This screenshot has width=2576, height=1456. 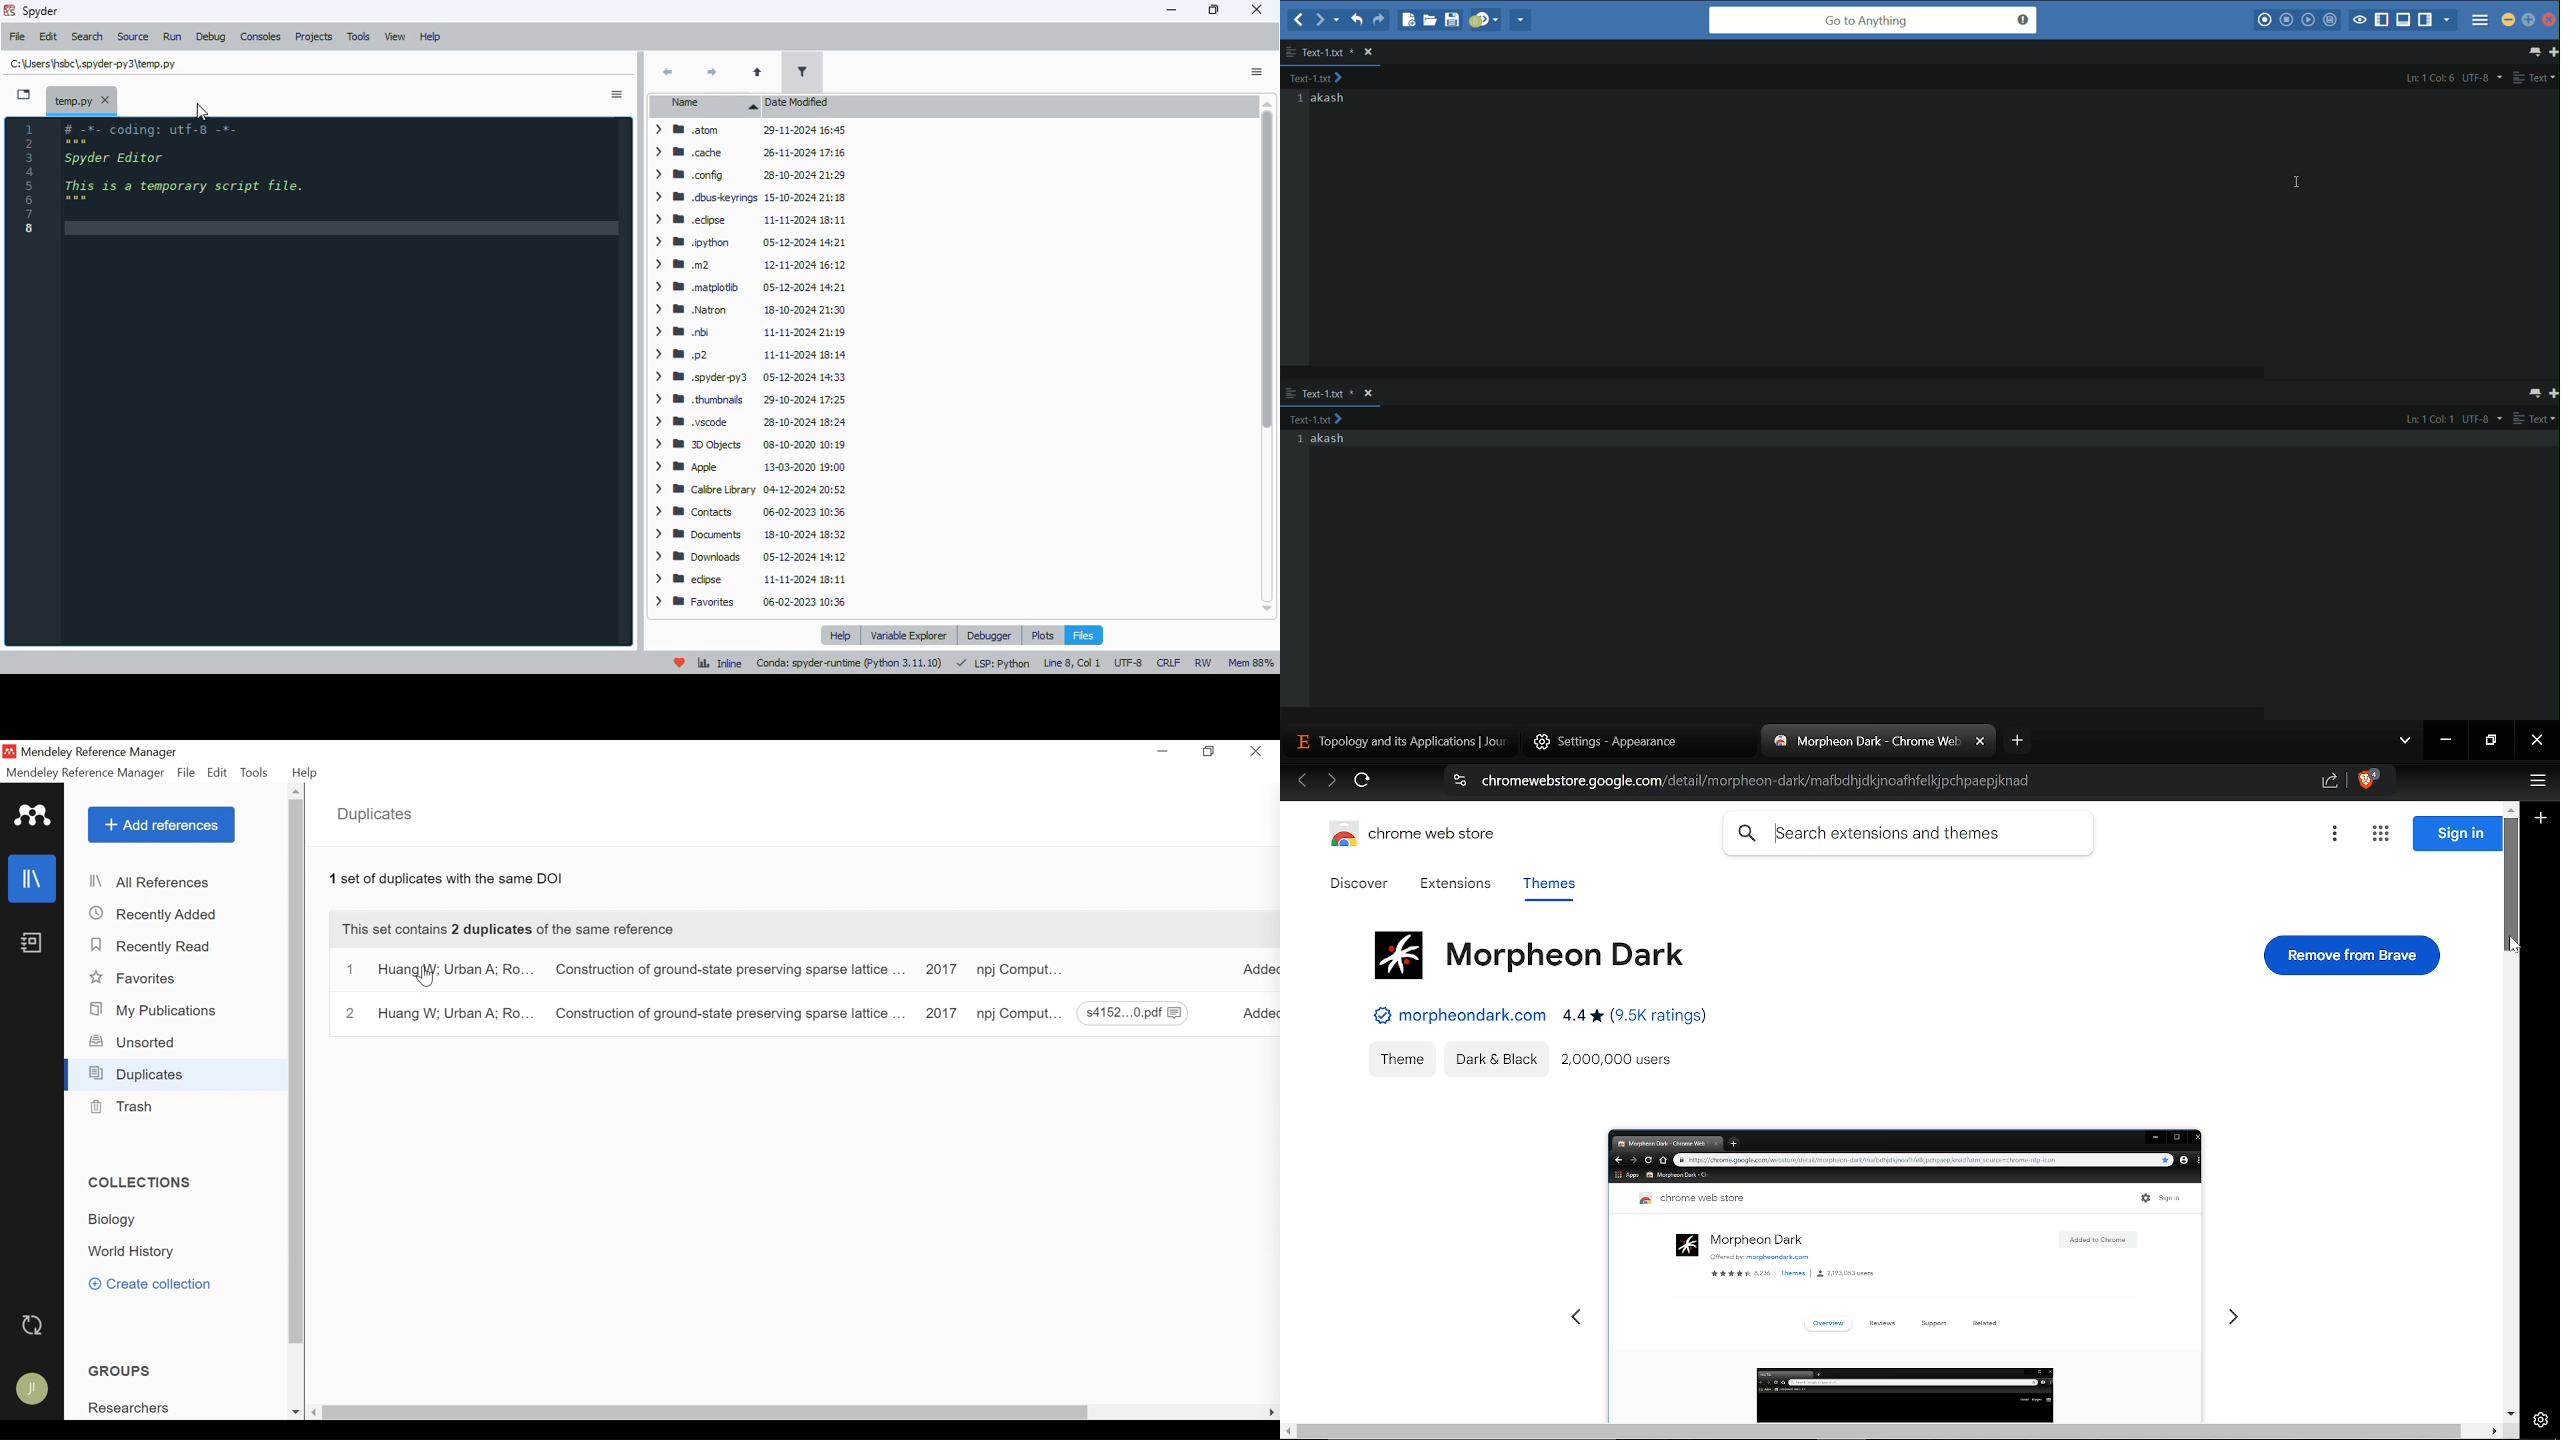 I want to click on Vertical scrollbar, so click(x=2512, y=885).